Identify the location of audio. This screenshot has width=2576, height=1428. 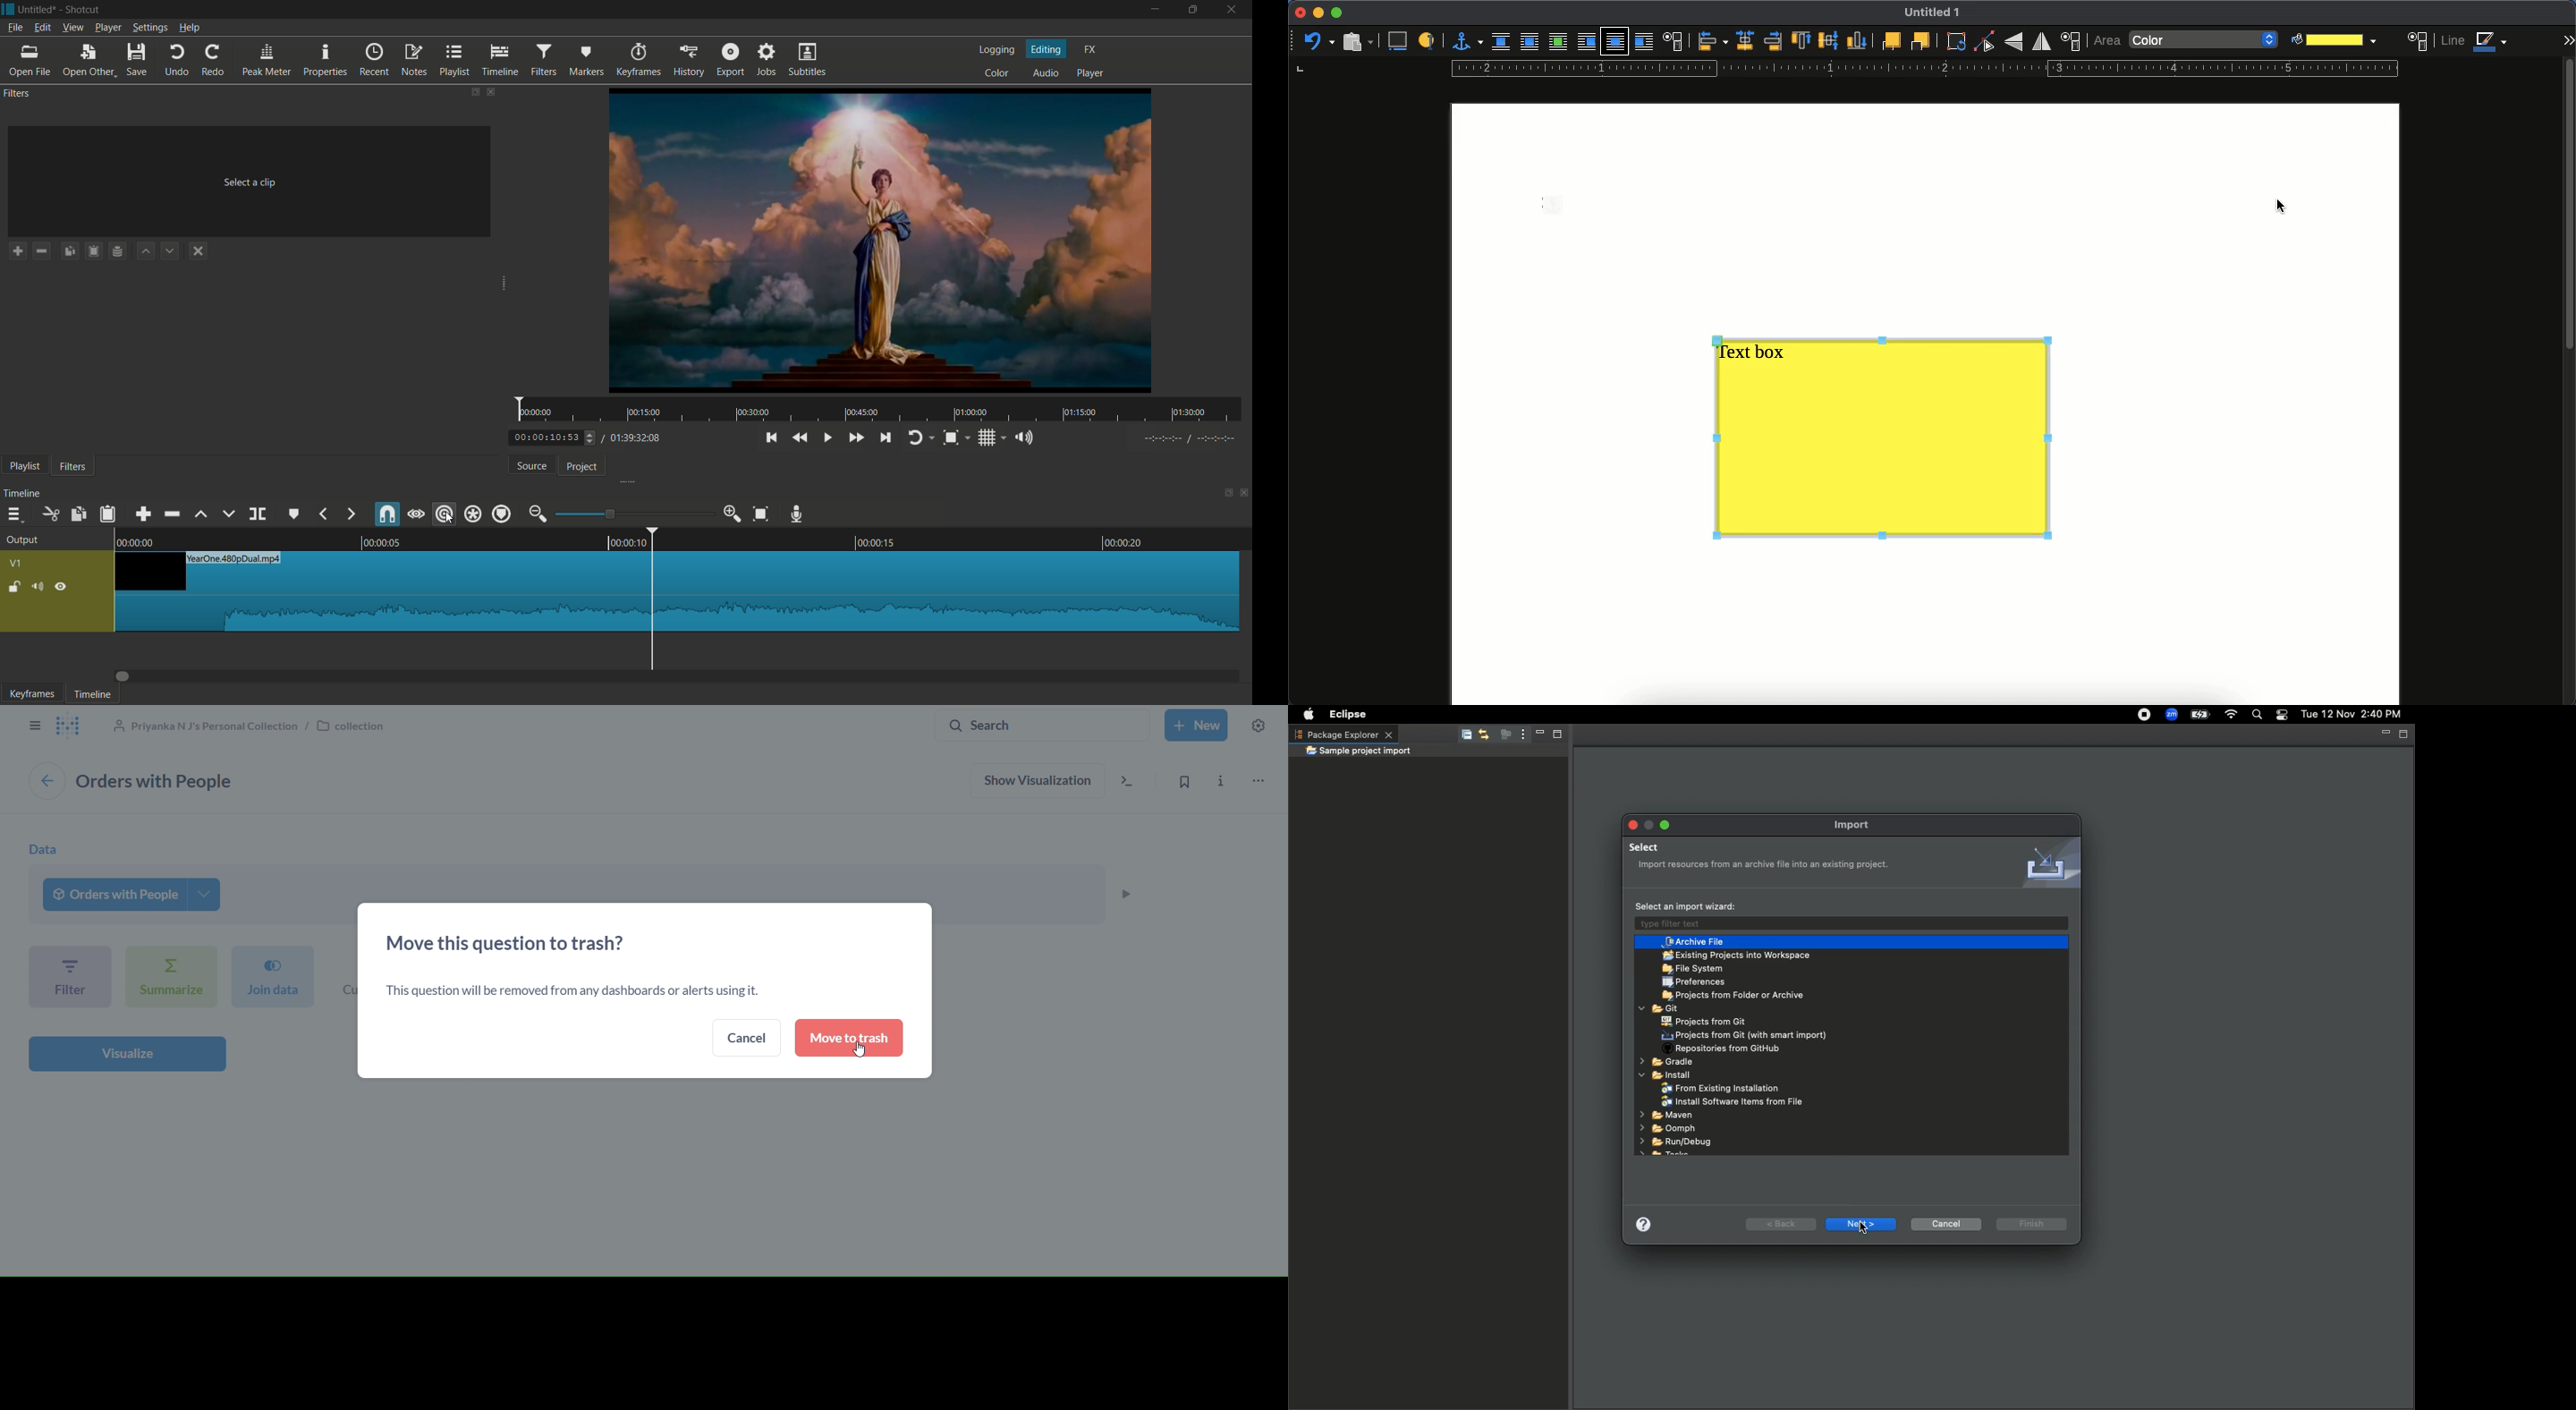
(1045, 72).